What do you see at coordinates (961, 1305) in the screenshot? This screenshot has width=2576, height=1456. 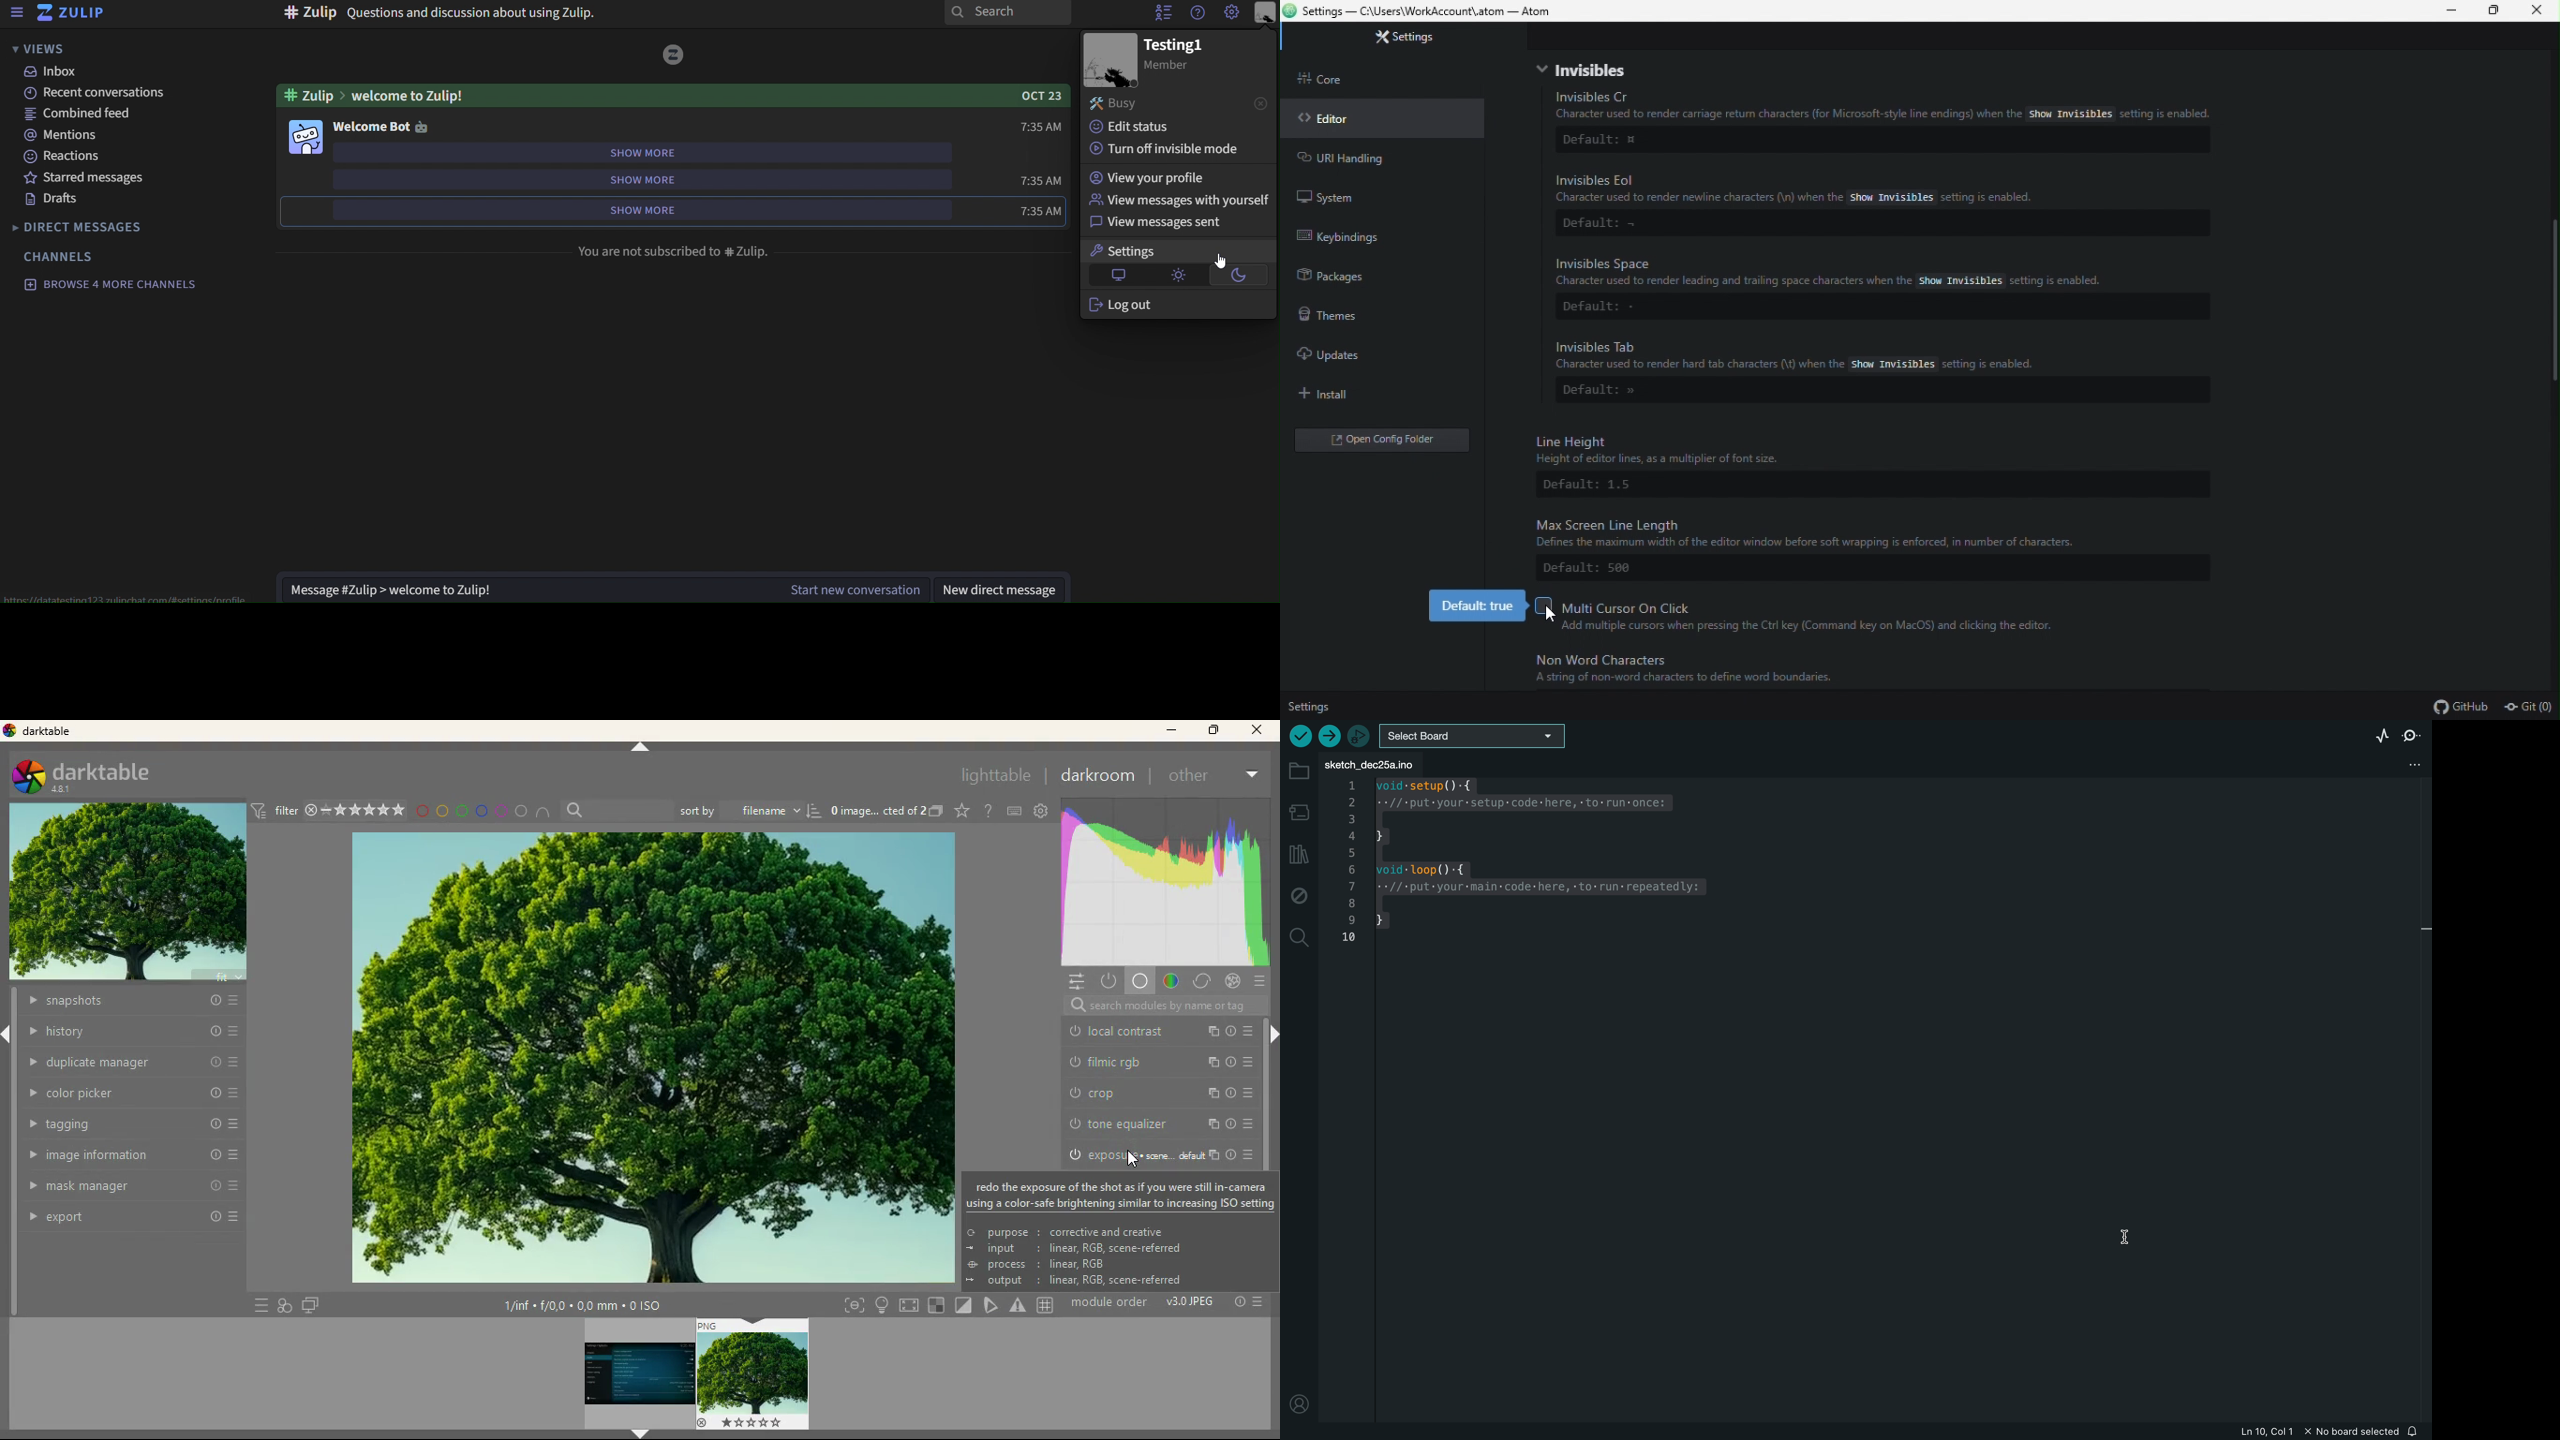 I see `diagonal` at bounding box center [961, 1305].